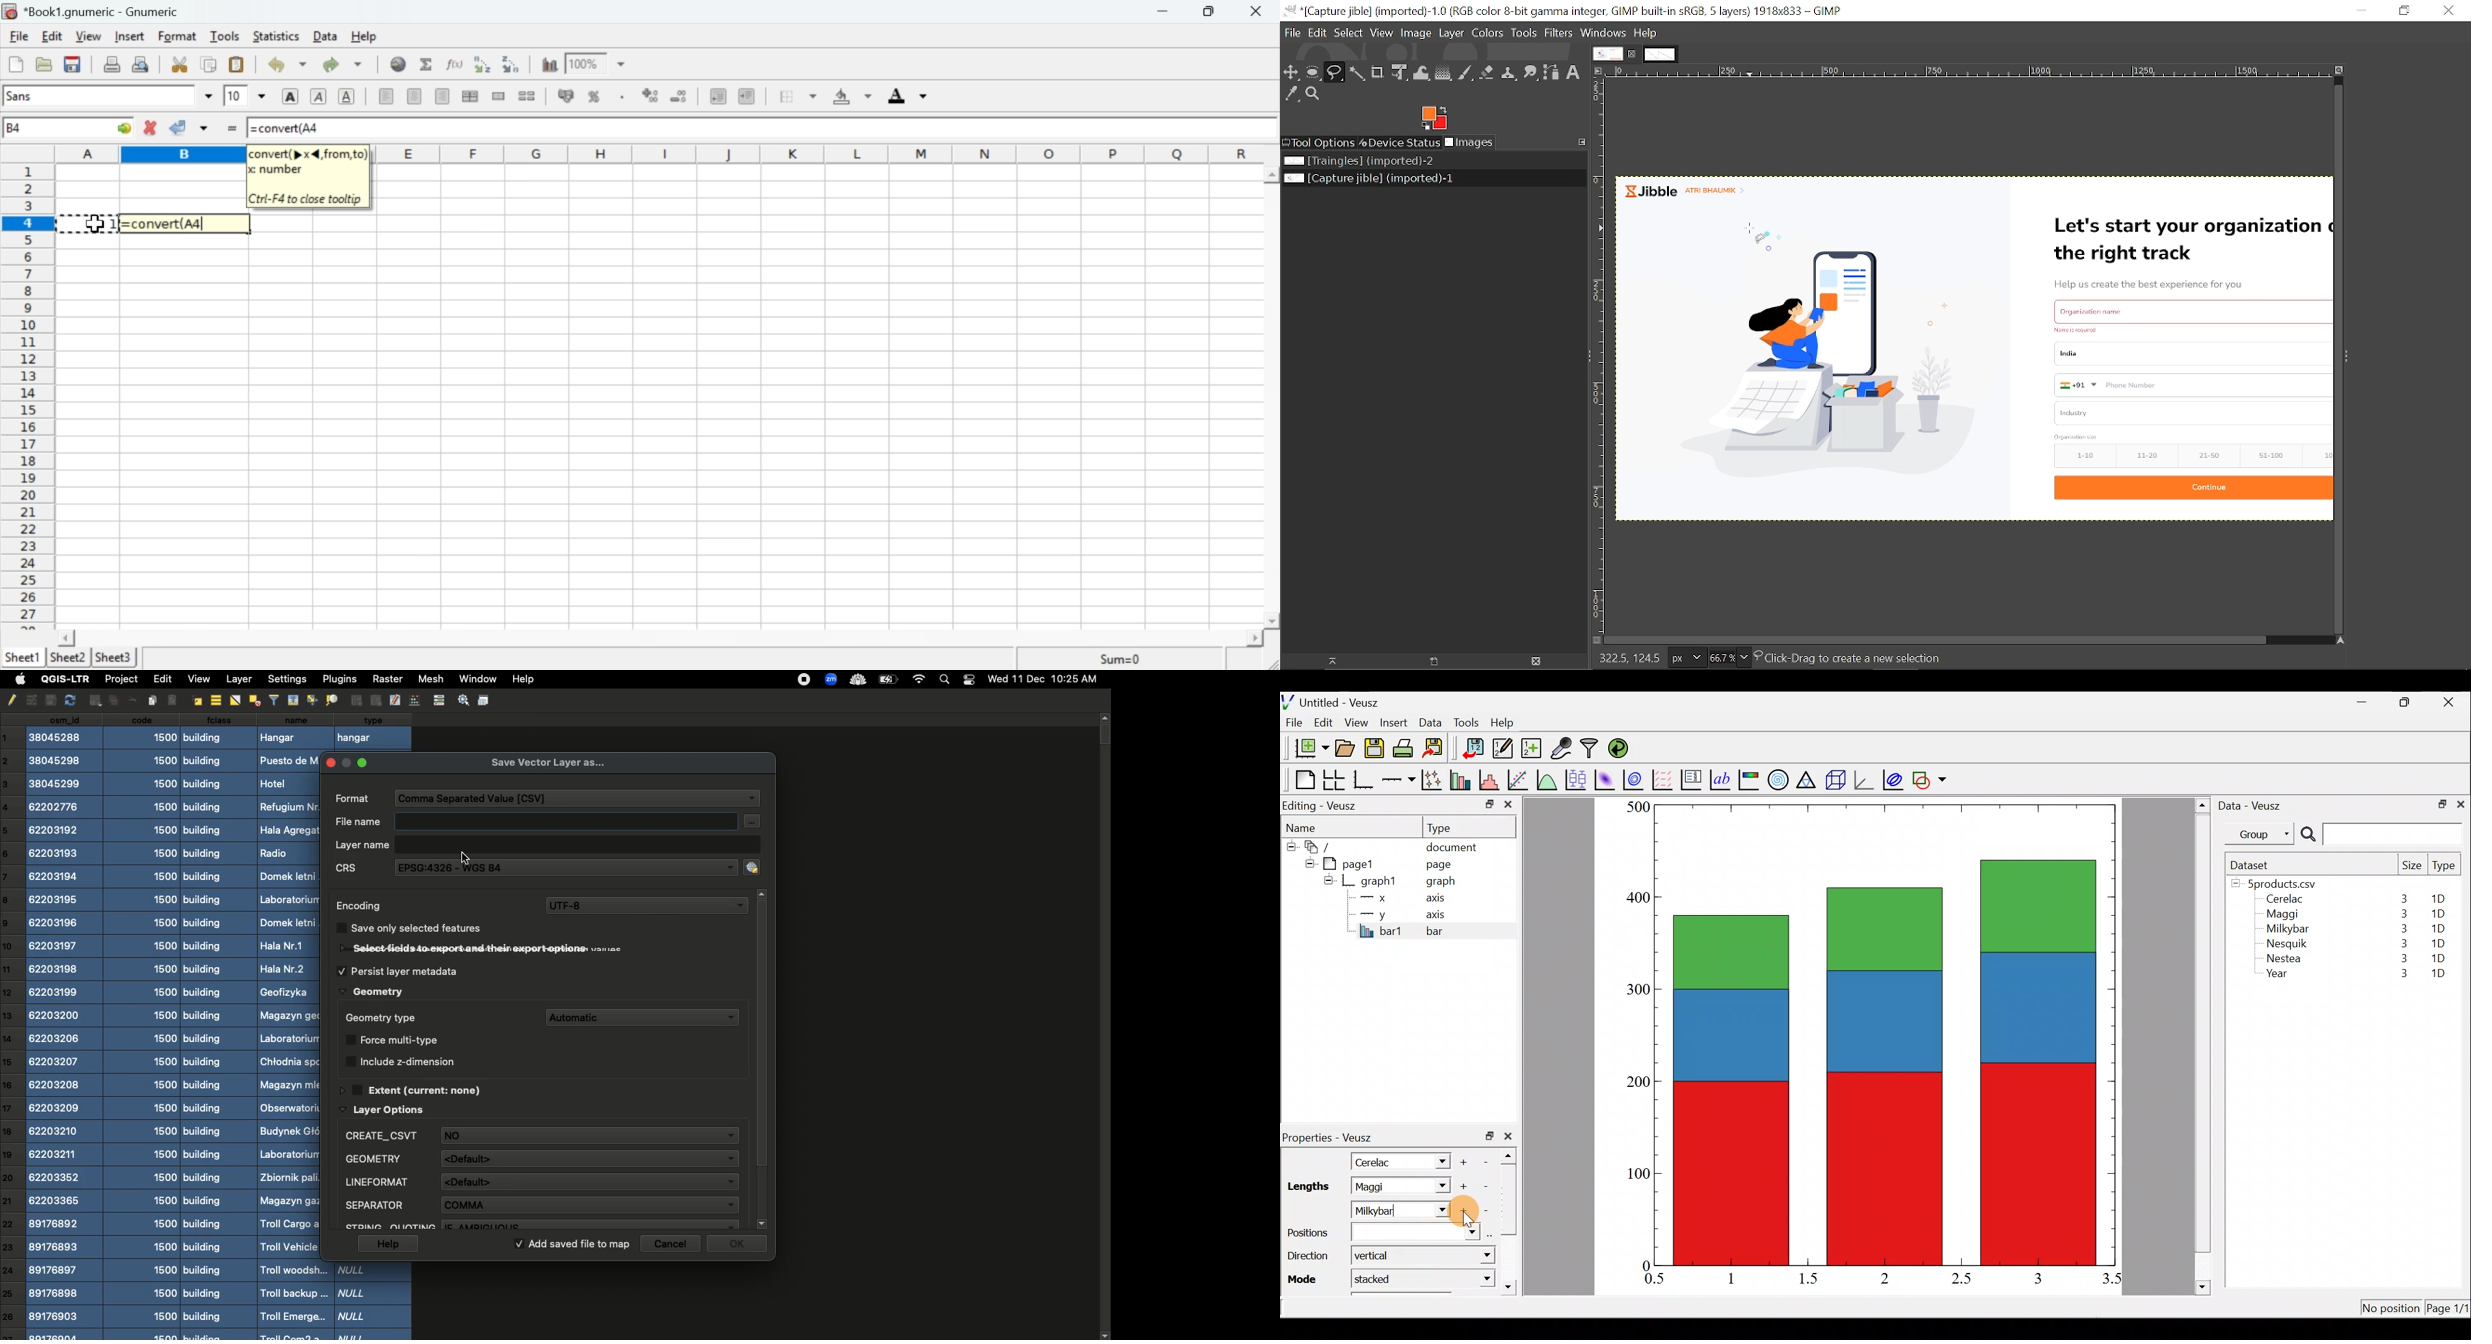 The width and height of the screenshot is (2492, 1344). Describe the element at coordinates (1685, 659) in the screenshot. I see `Current image units` at that location.